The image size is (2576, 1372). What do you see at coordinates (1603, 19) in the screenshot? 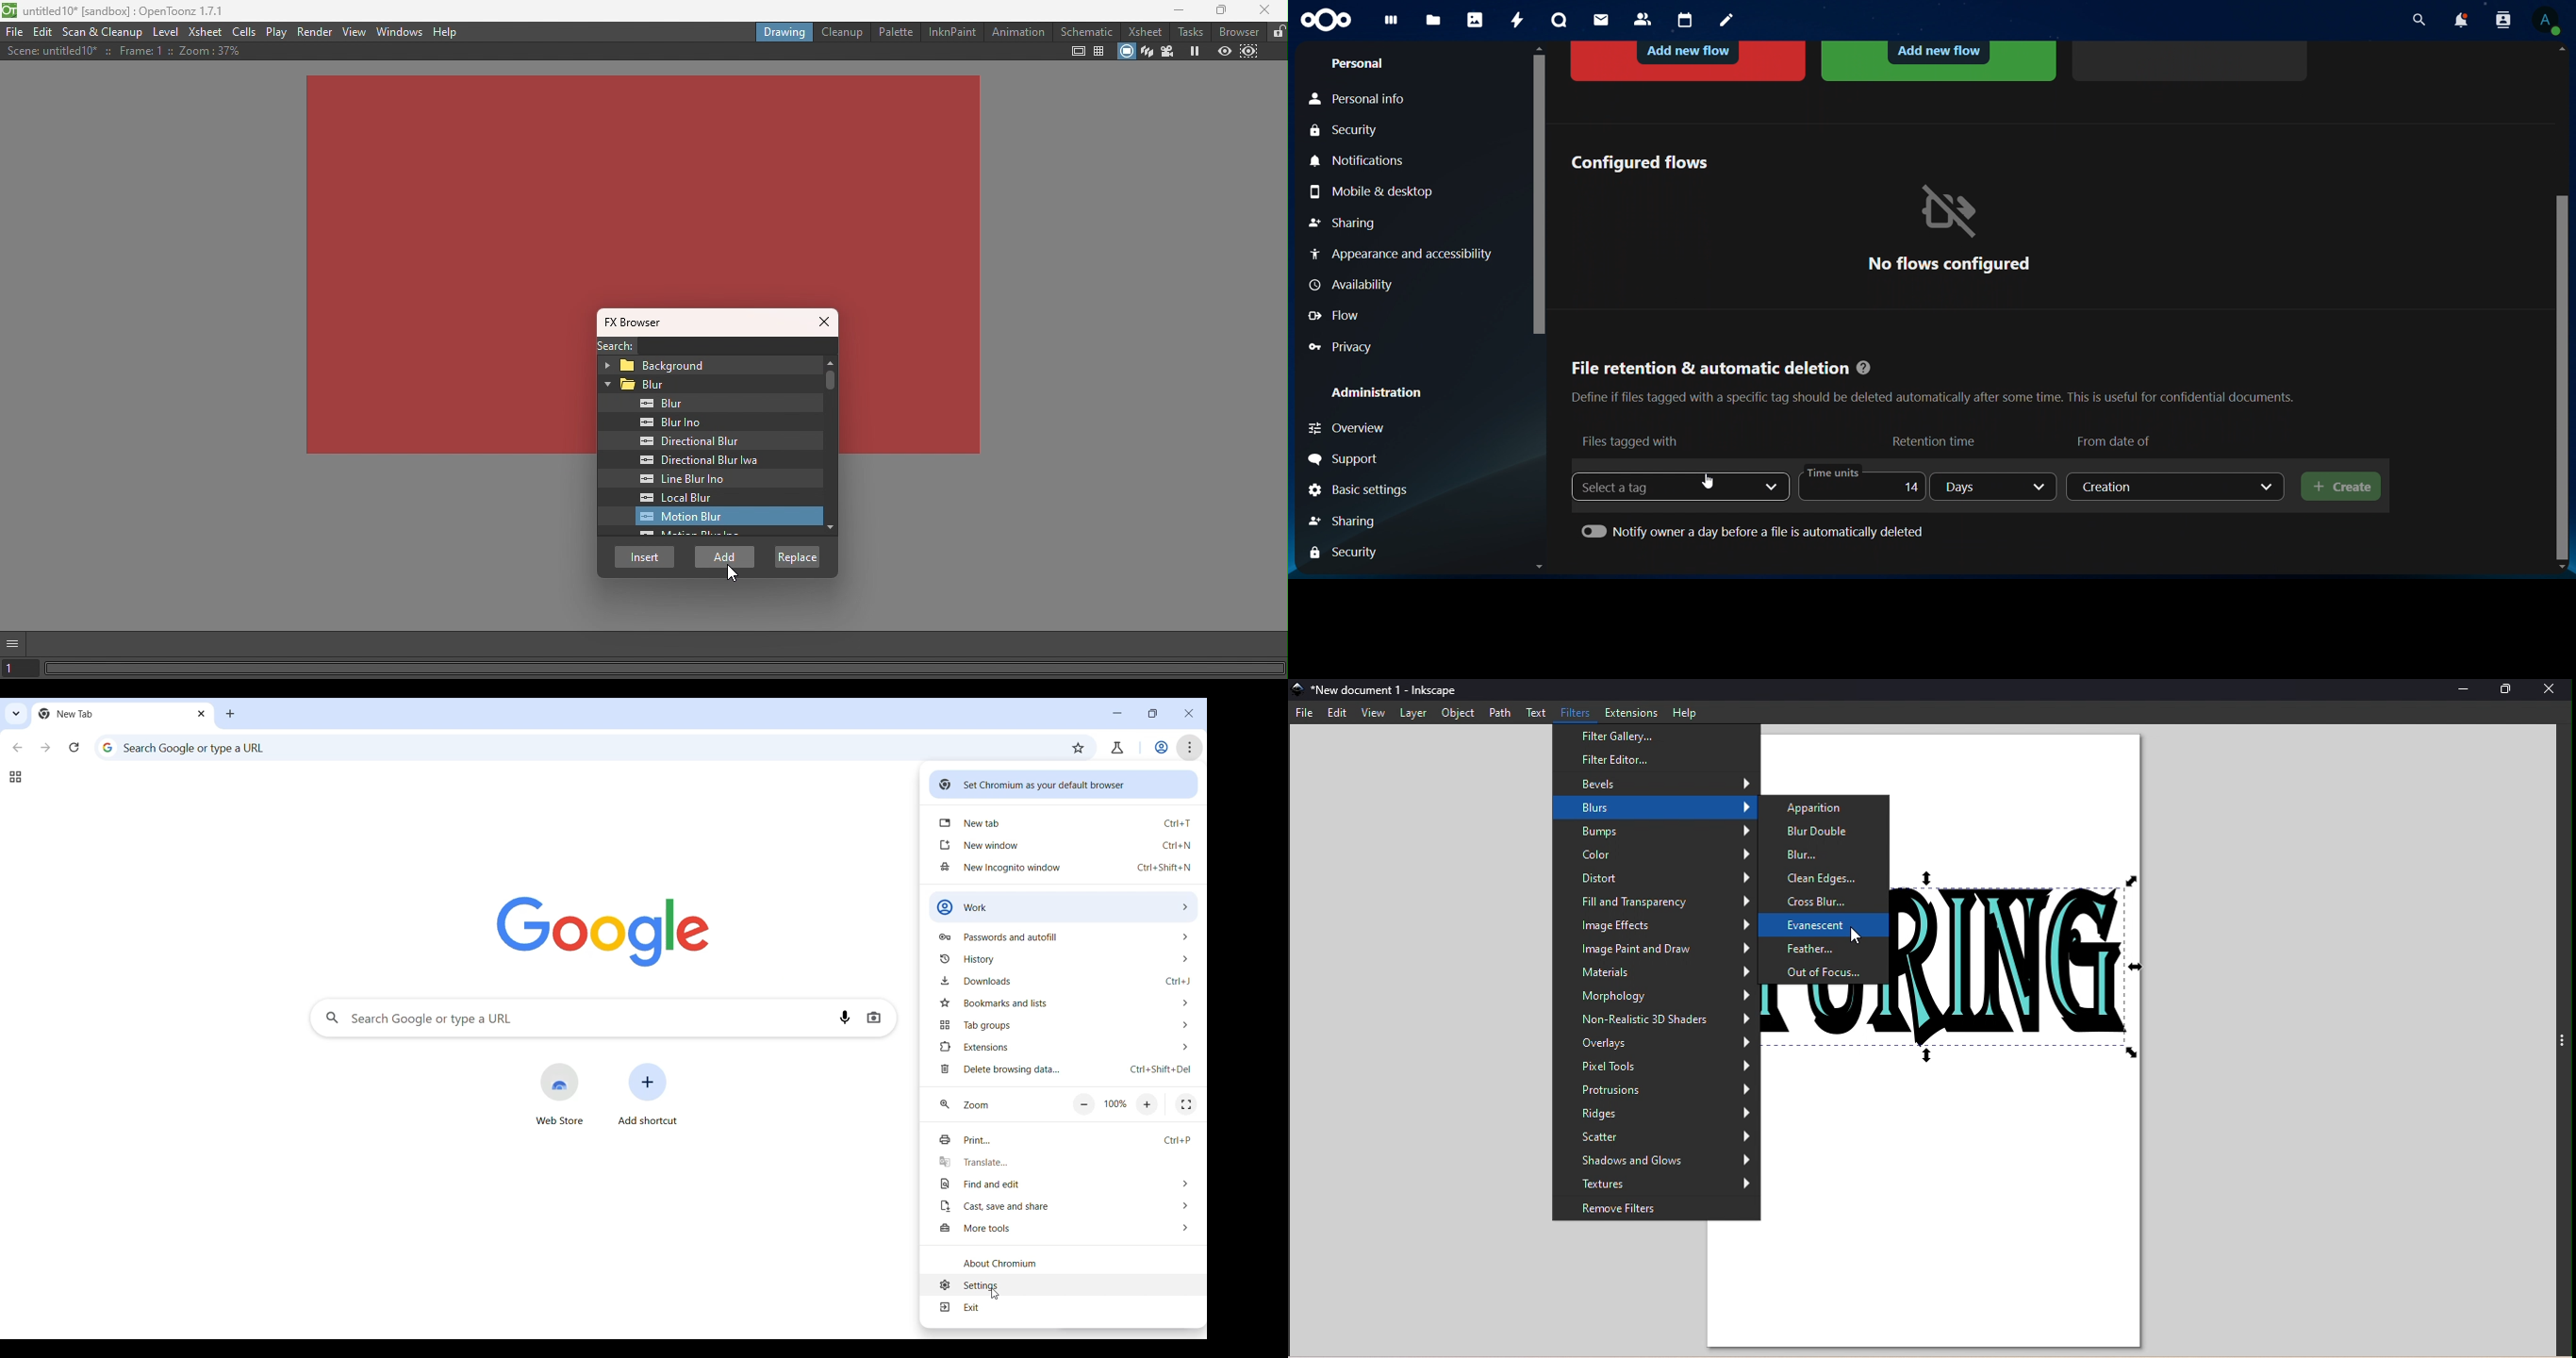
I see `mail` at bounding box center [1603, 19].